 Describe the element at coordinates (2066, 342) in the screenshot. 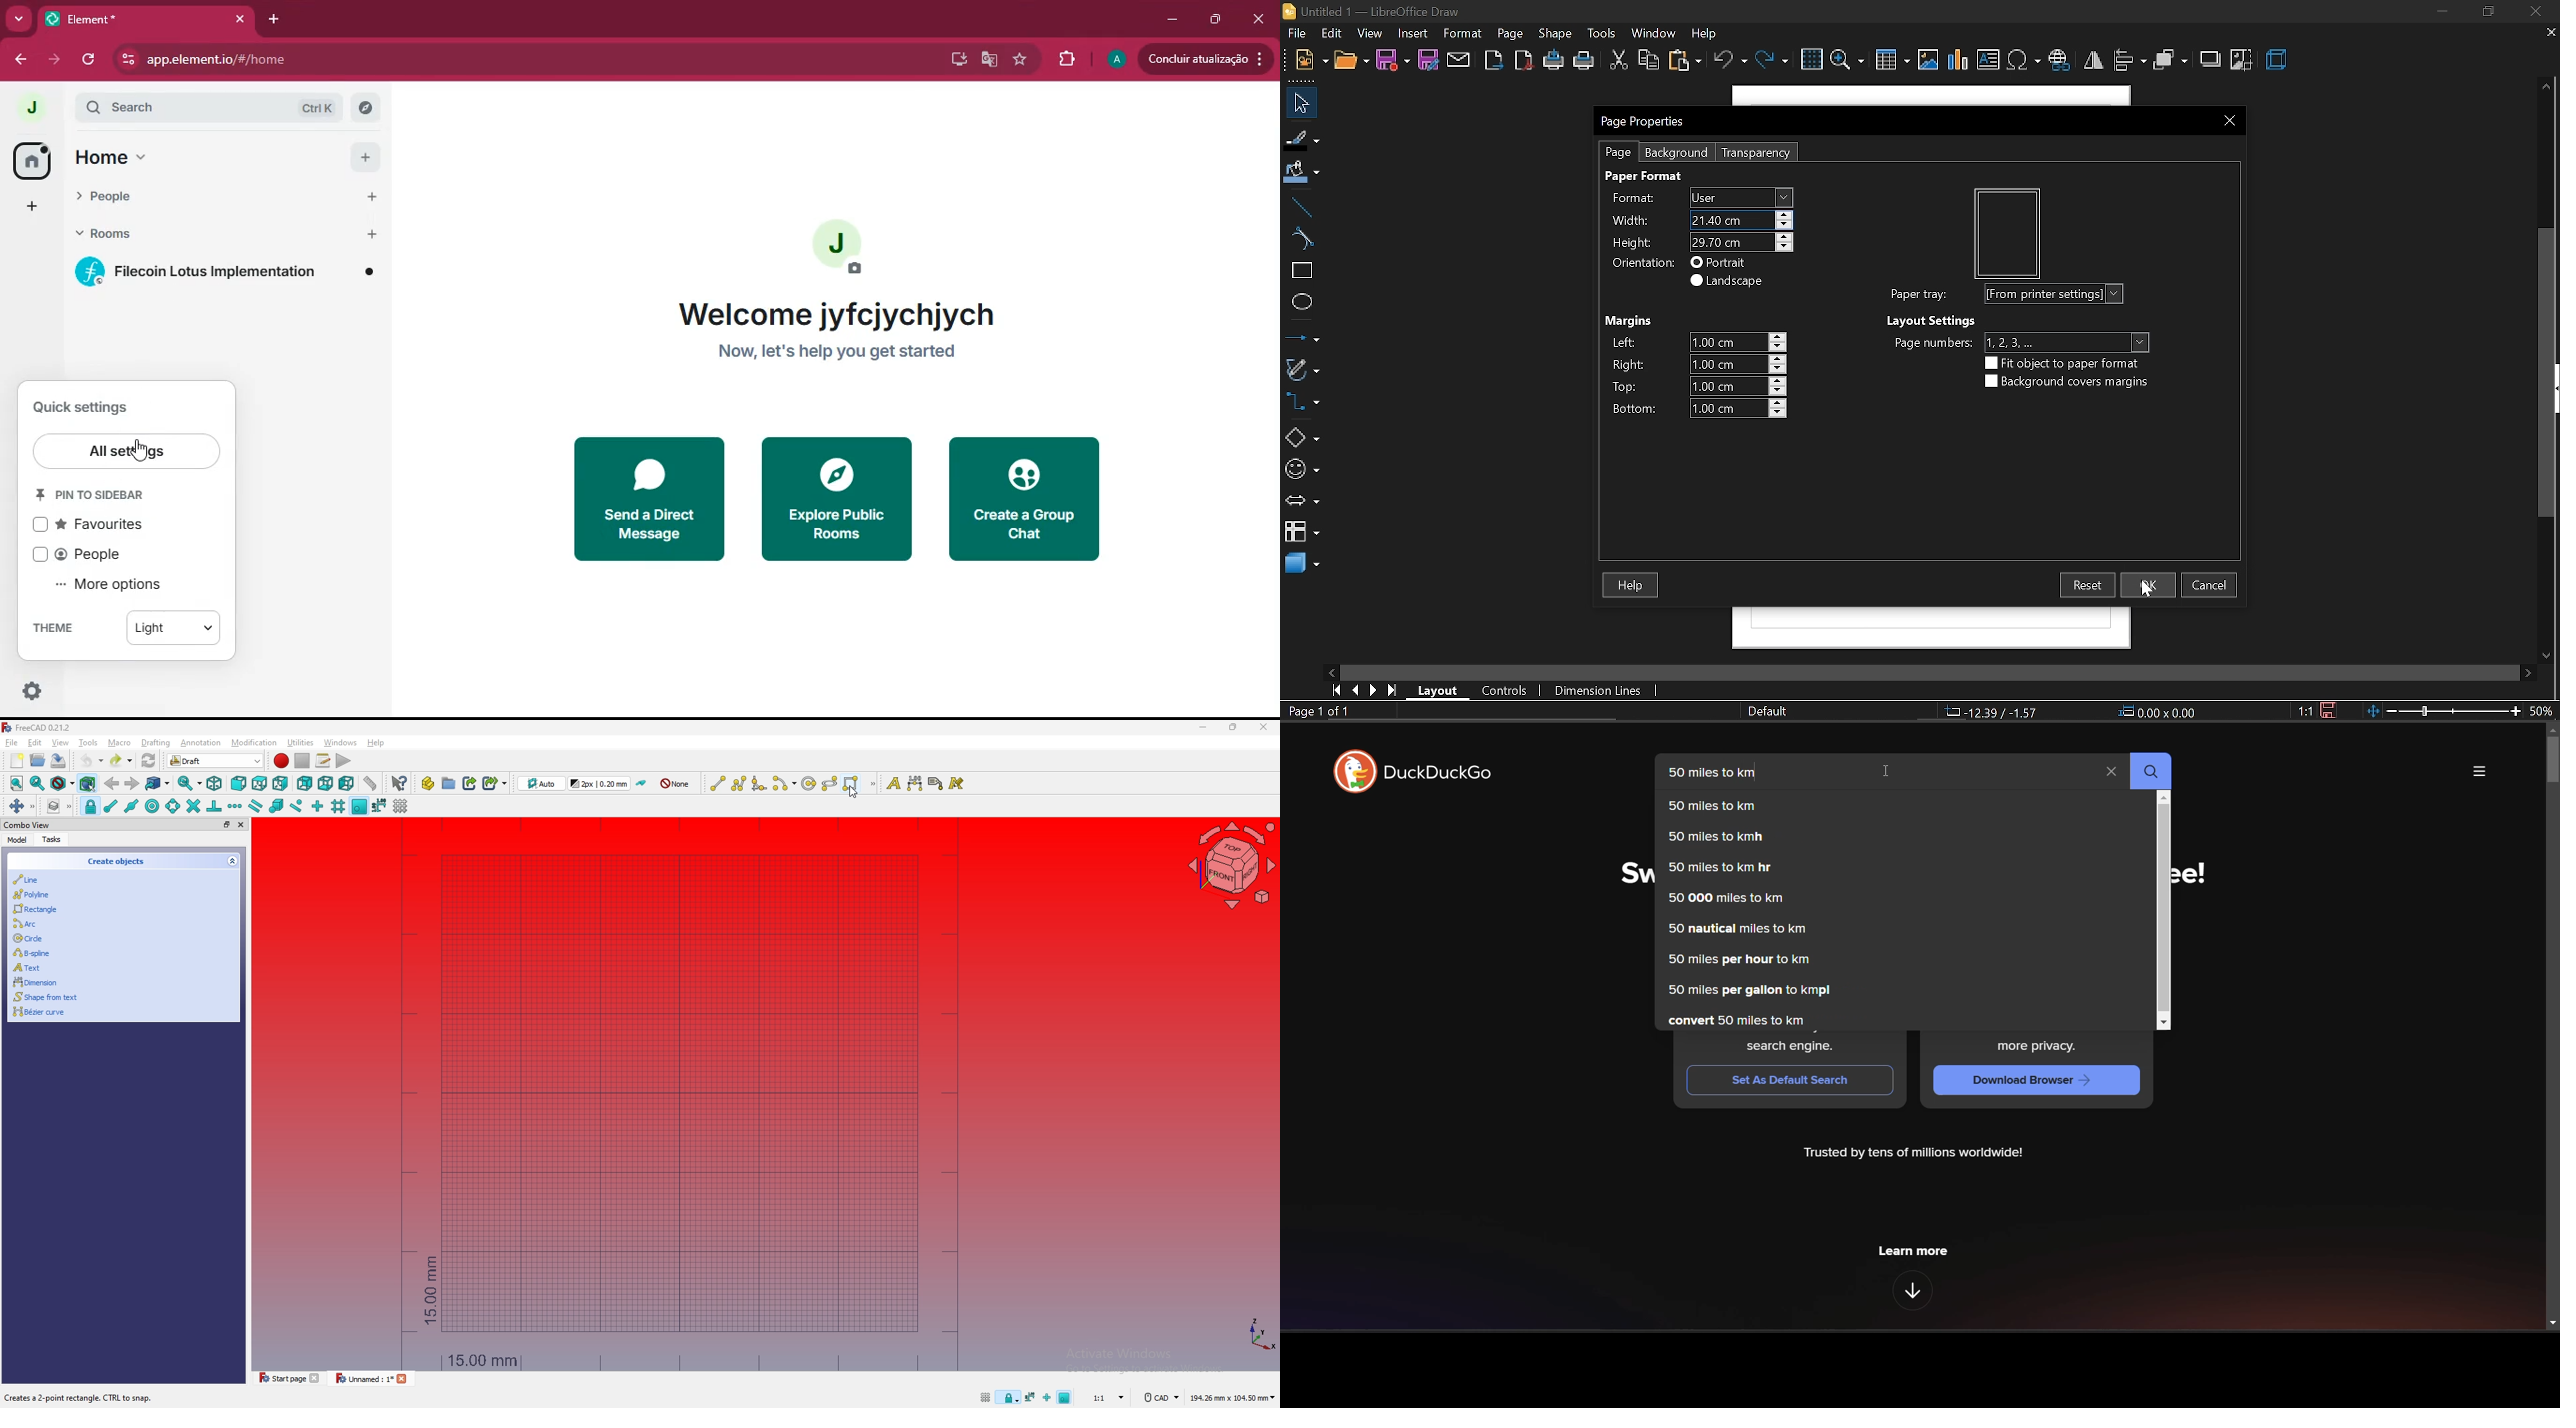

I see `1, 2, 3...` at that location.